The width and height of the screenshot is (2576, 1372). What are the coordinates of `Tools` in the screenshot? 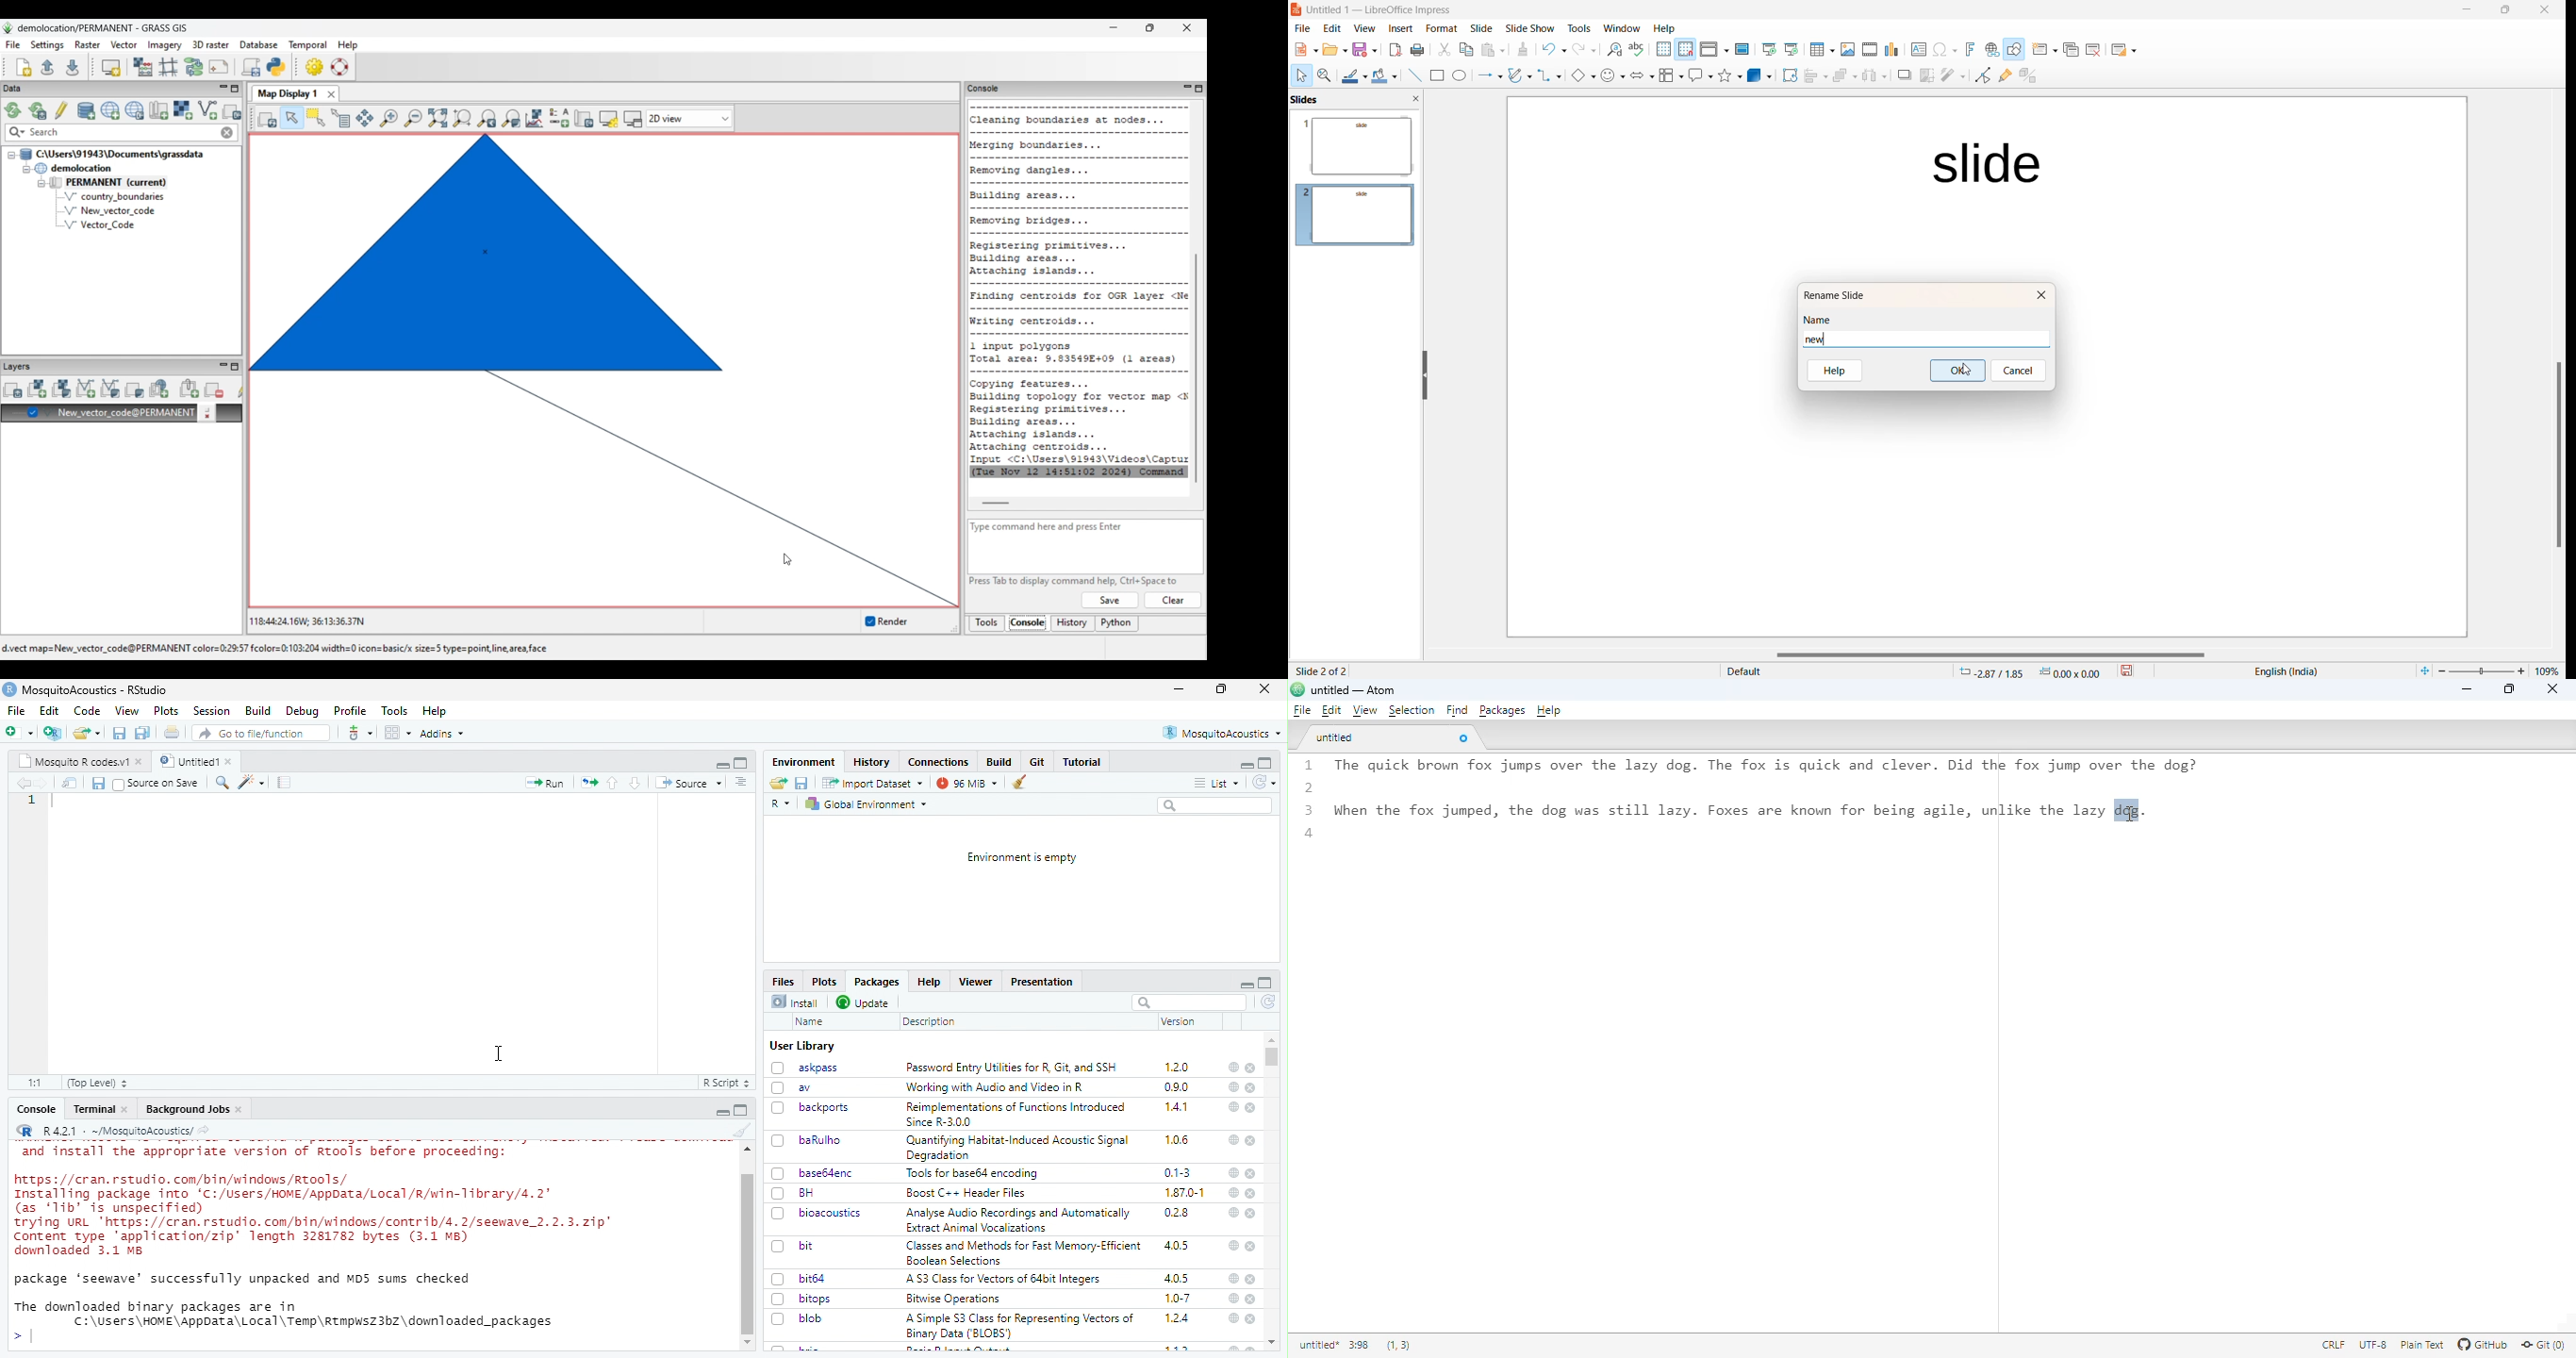 It's located at (1577, 27).